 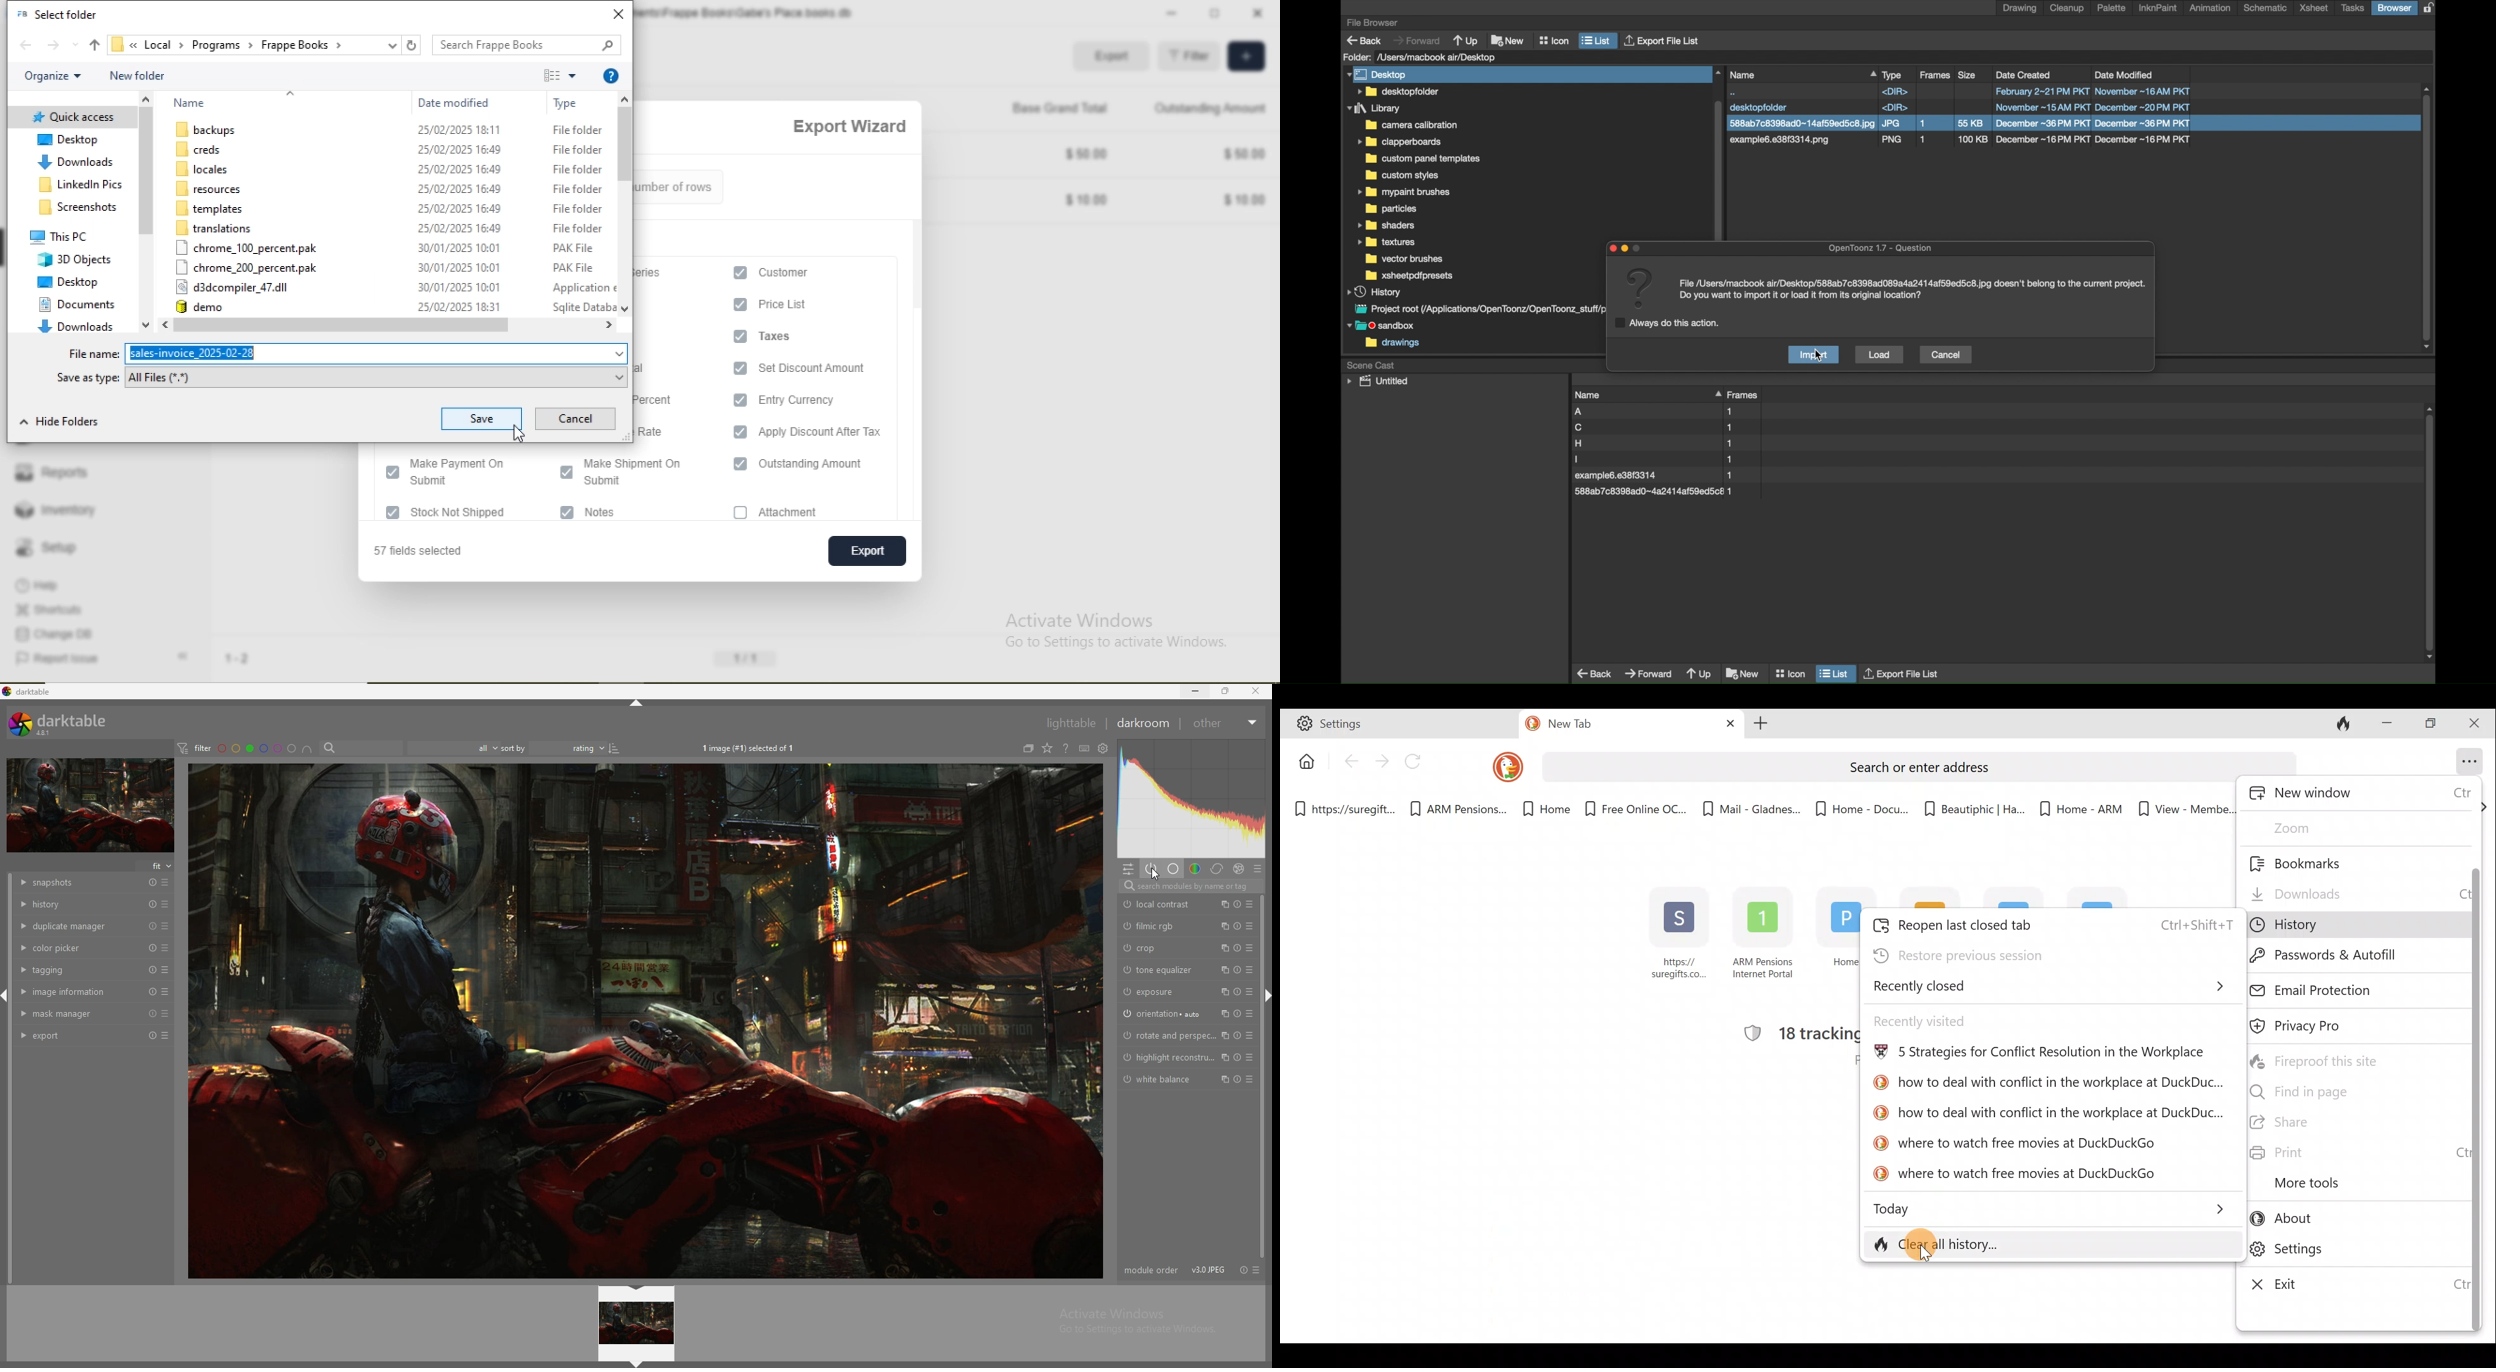 What do you see at coordinates (83, 303) in the screenshot?
I see `Documents` at bounding box center [83, 303].